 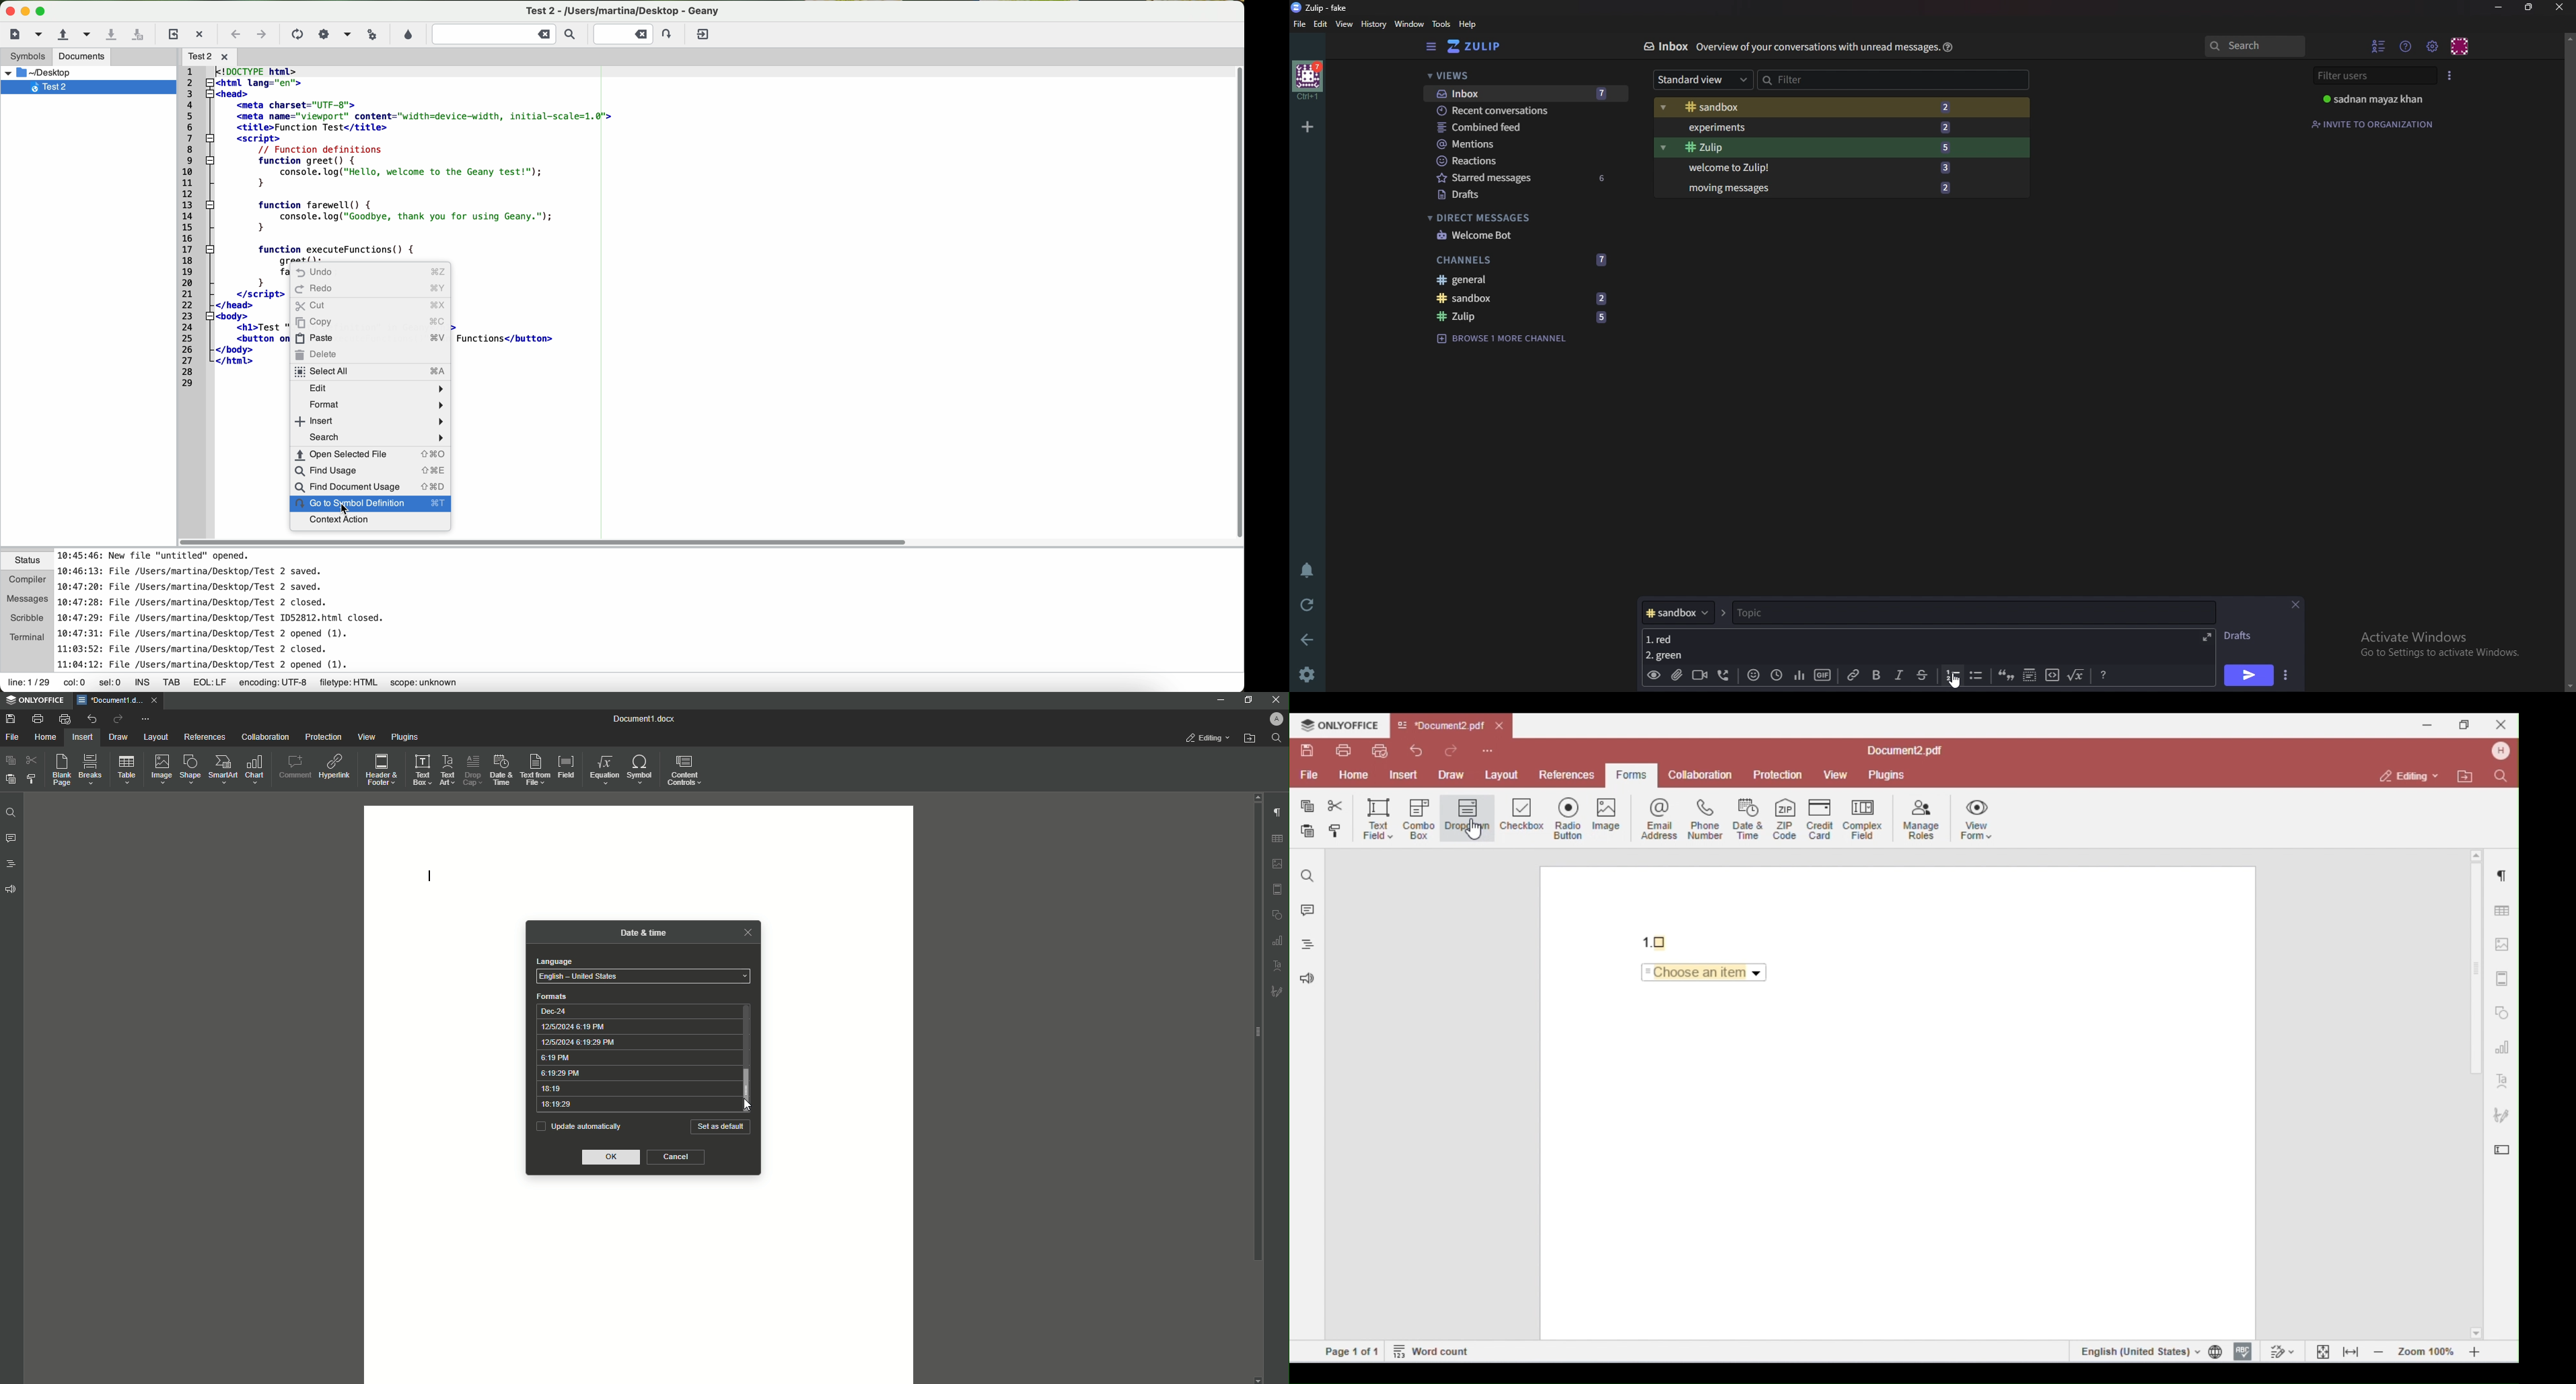 What do you see at coordinates (1305, 571) in the screenshot?
I see `Enable do not disturb` at bounding box center [1305, 571].